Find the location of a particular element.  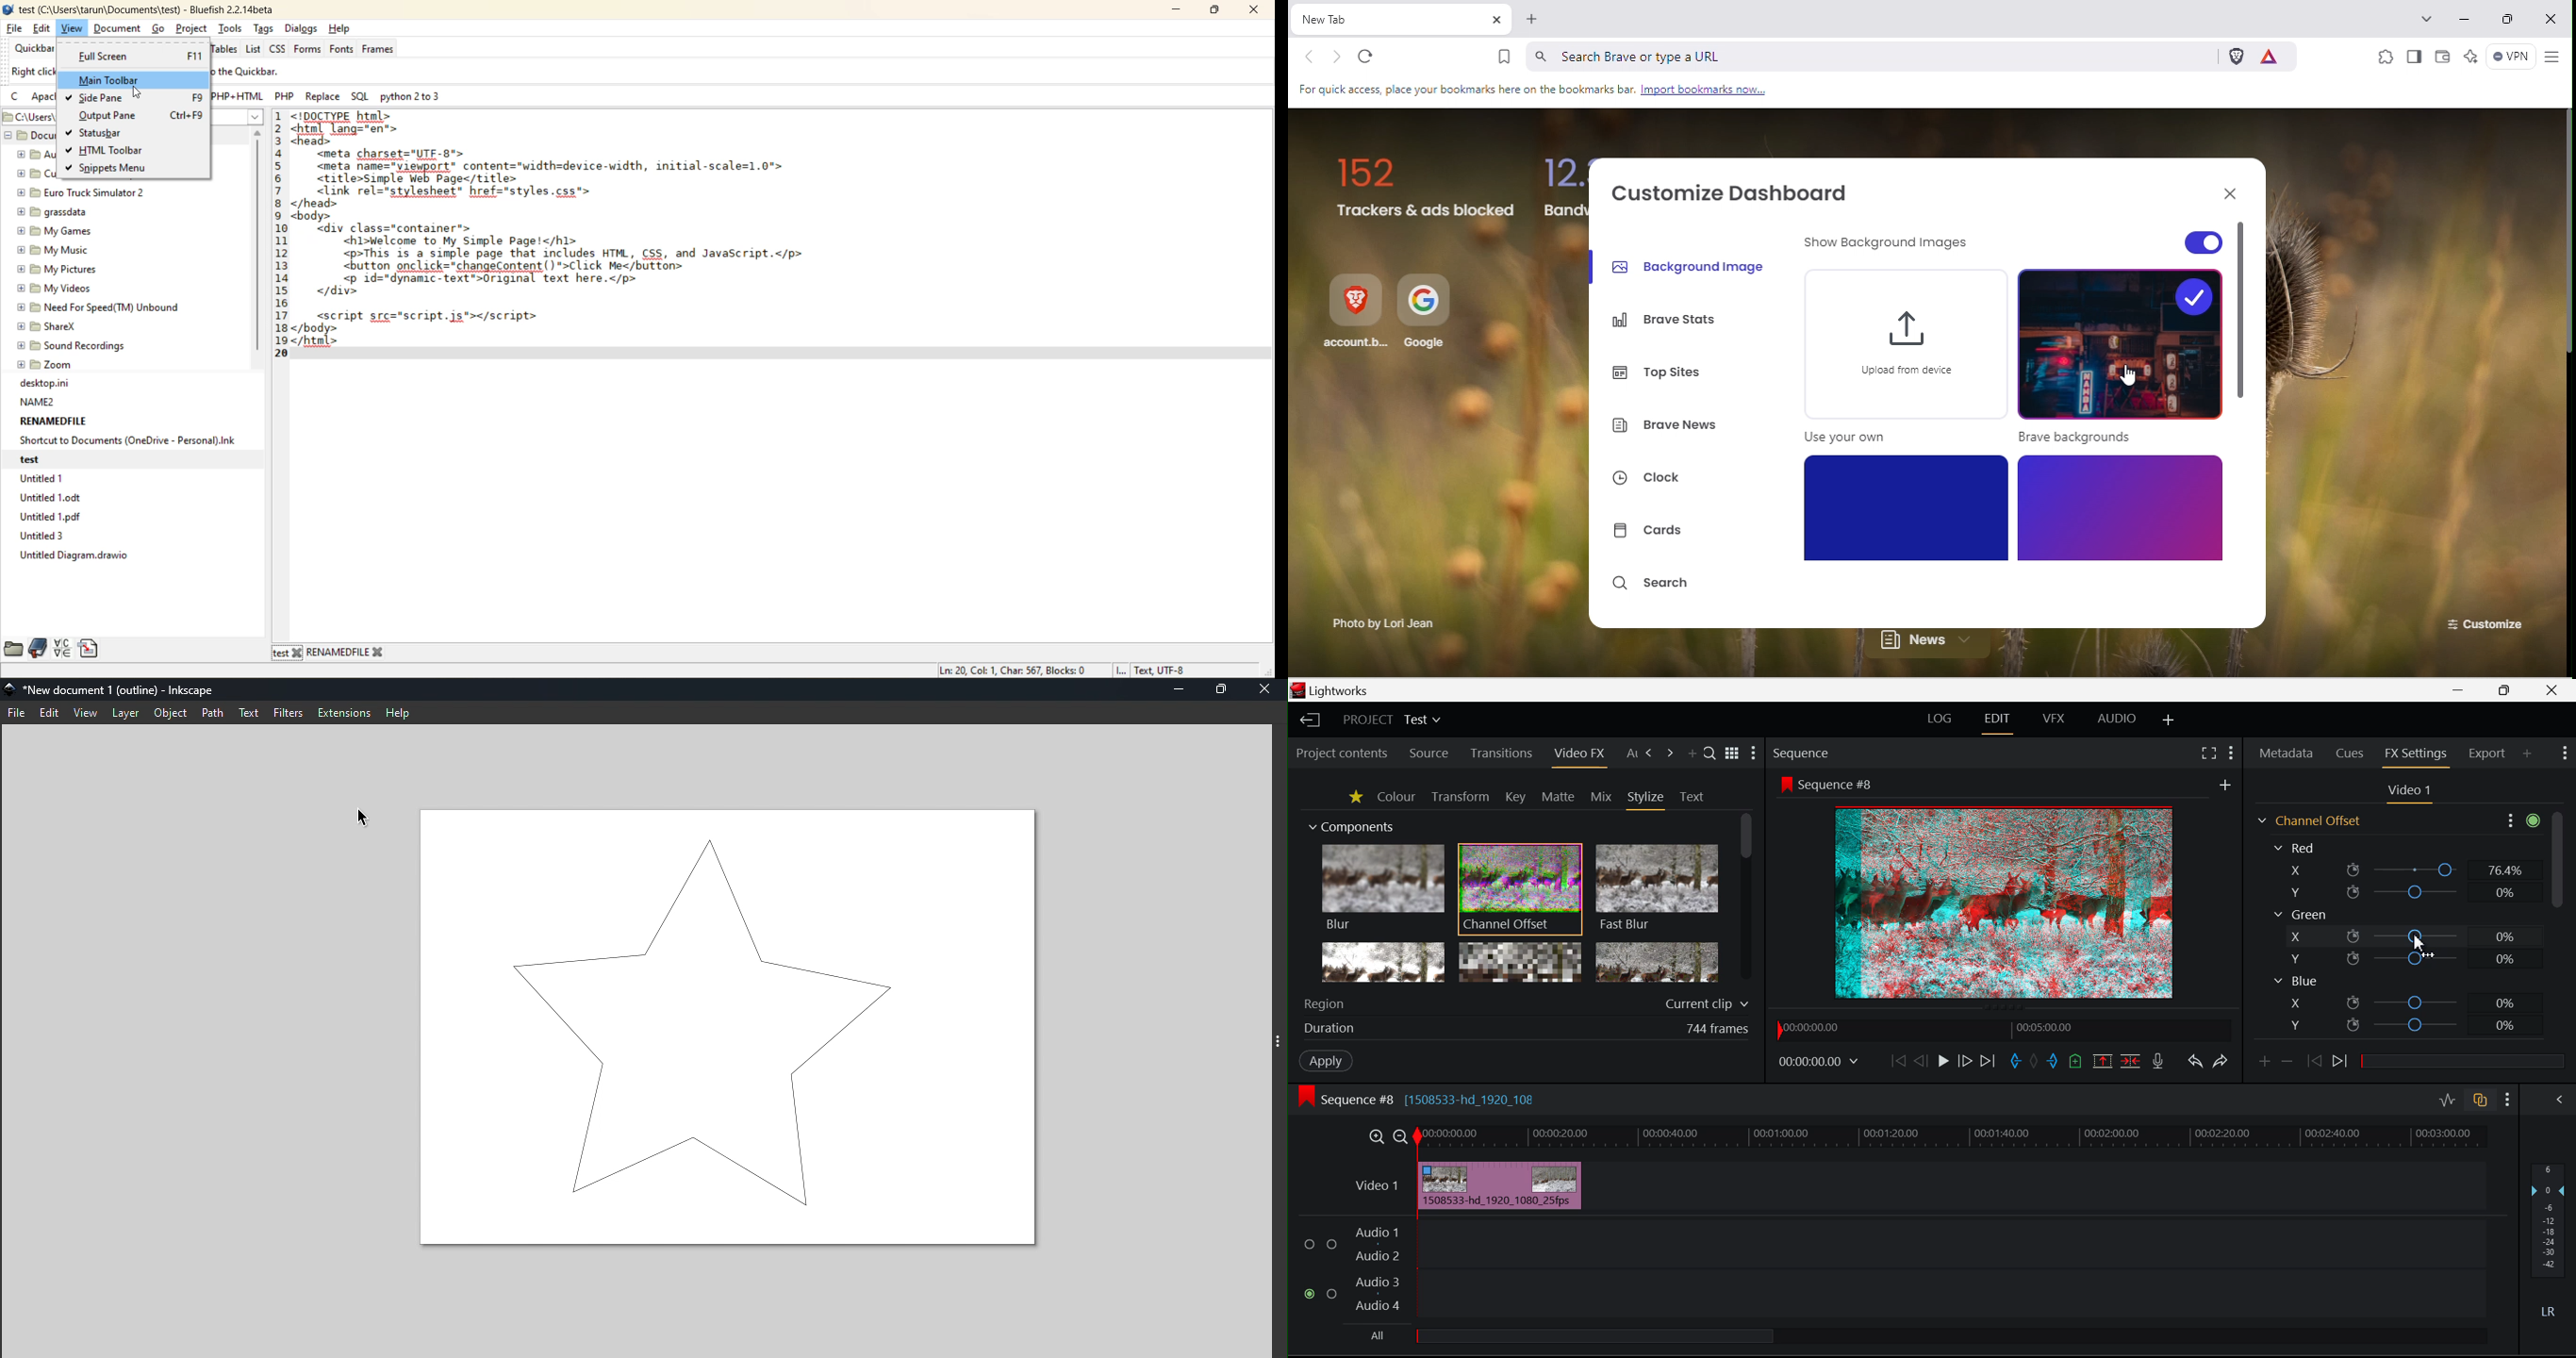

Top sites is located at coordinates (1664, 369).